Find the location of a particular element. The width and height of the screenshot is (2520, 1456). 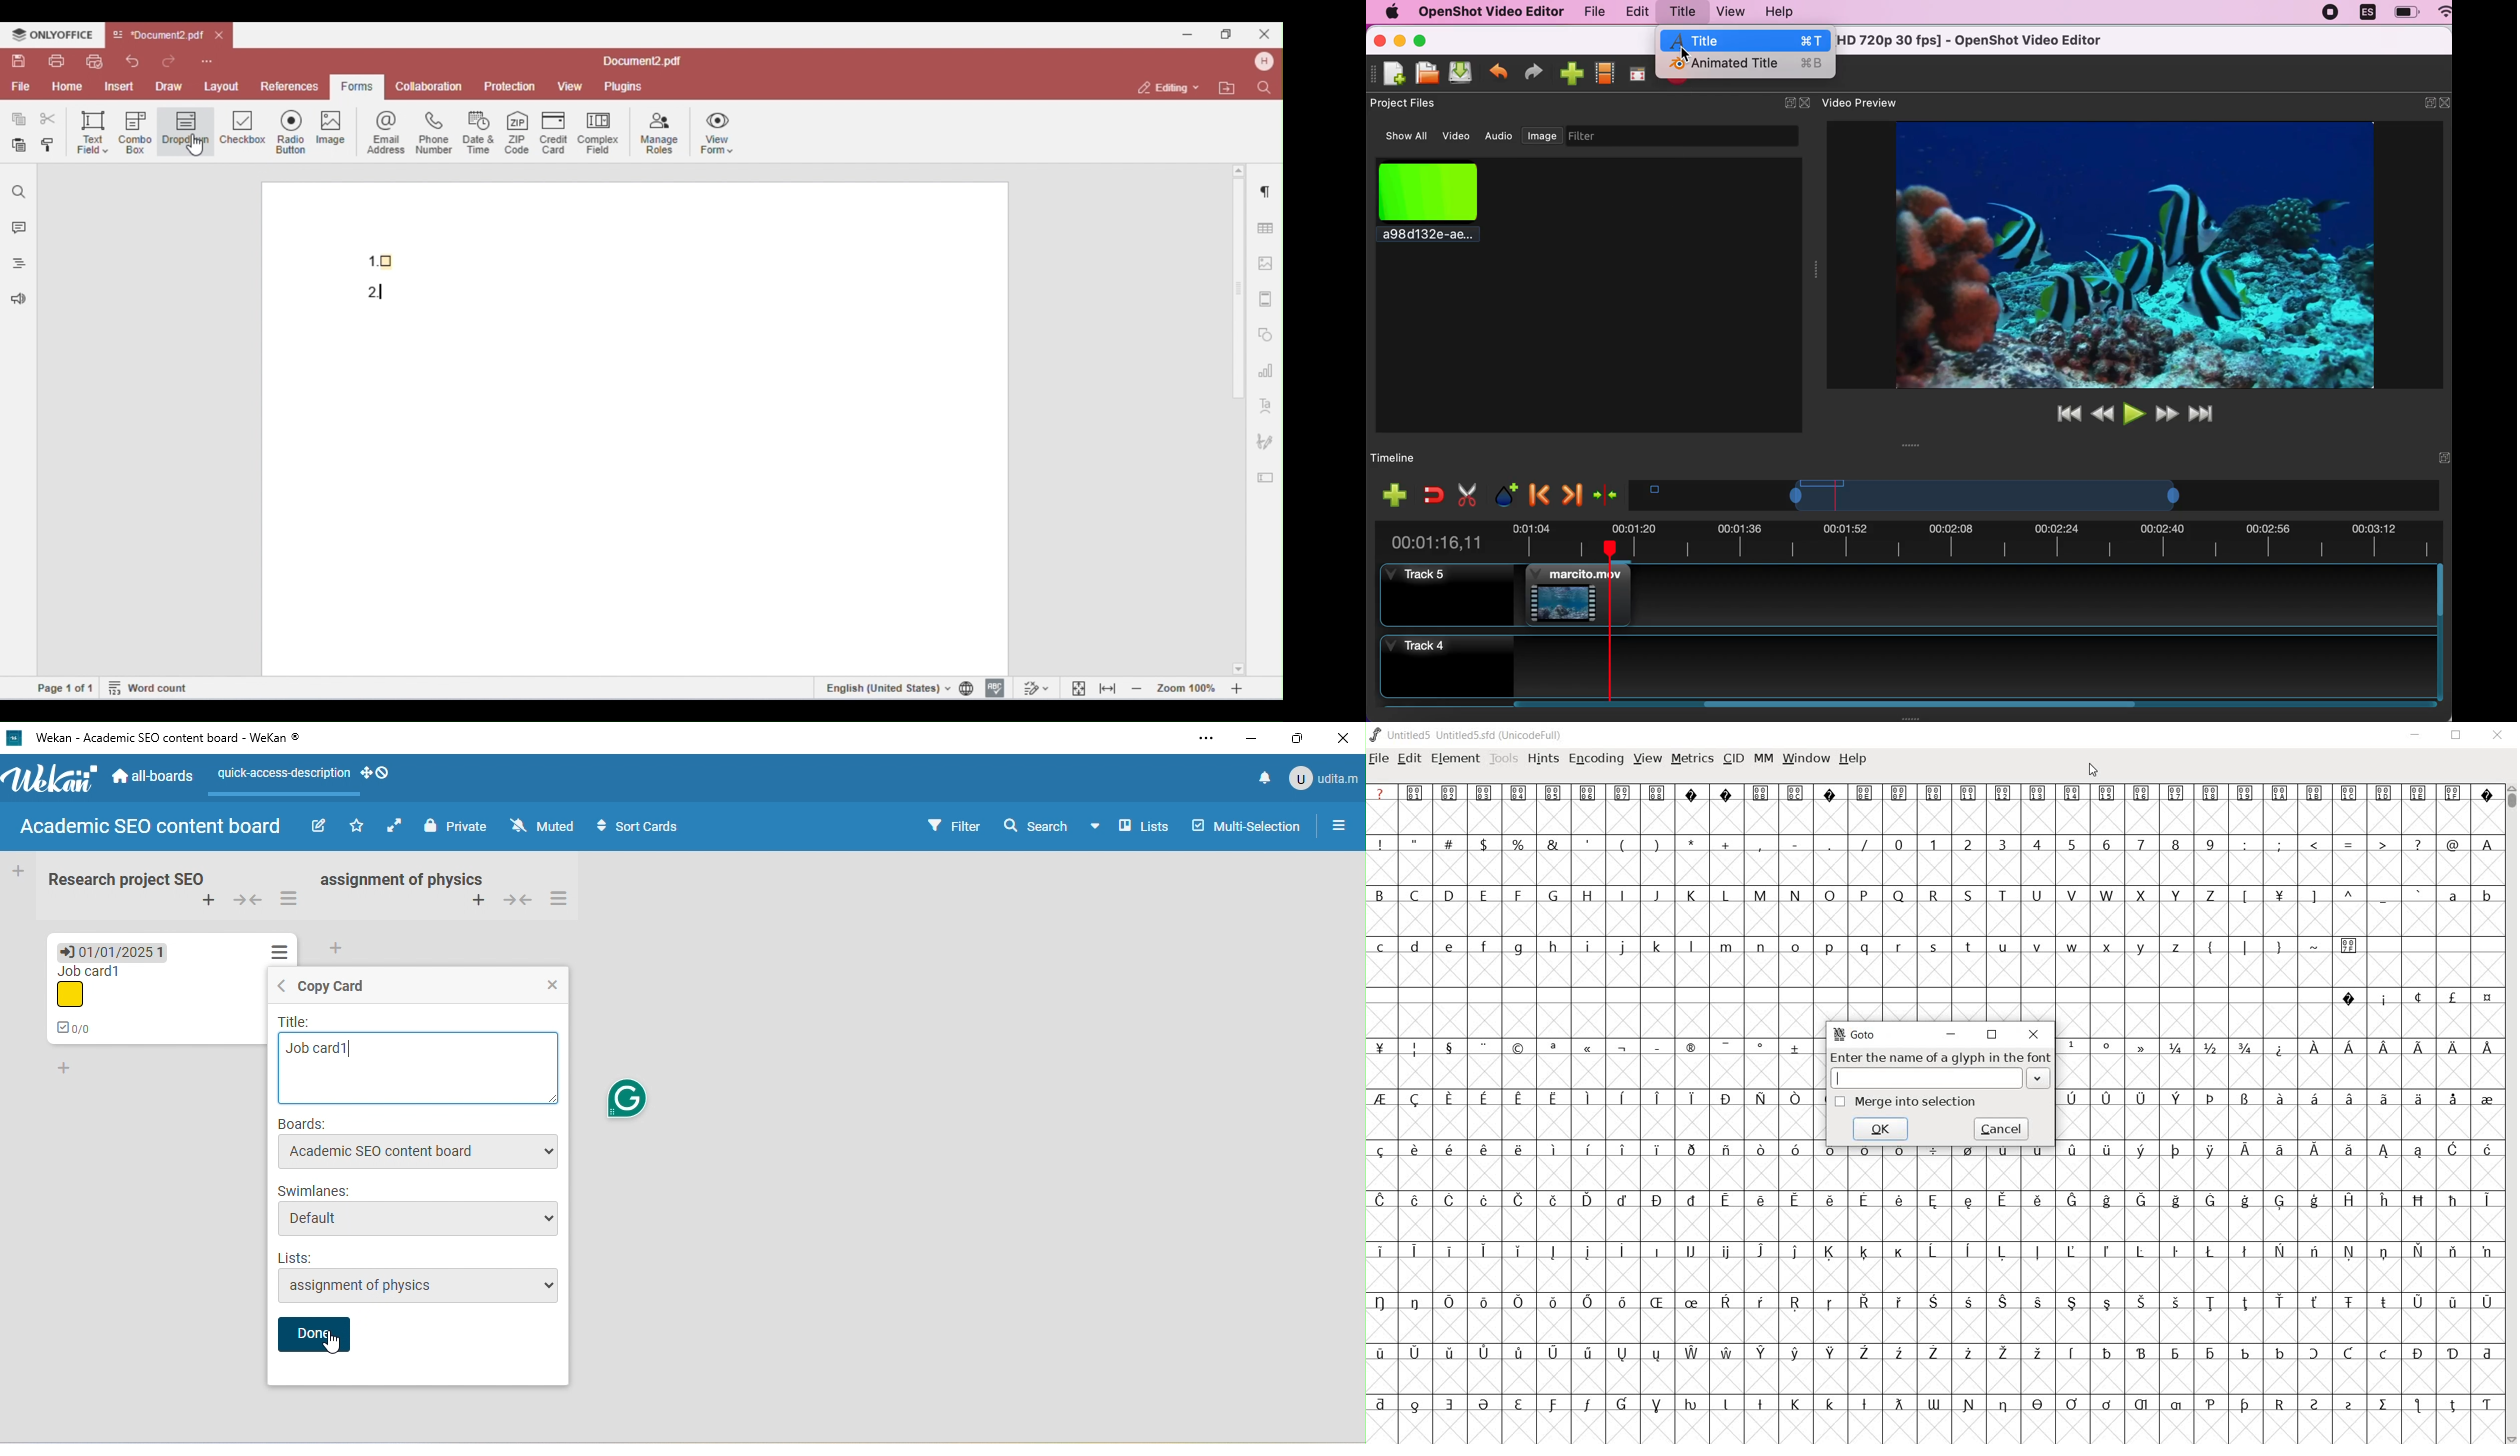

HINTS is located at coordinates (1543, 759).